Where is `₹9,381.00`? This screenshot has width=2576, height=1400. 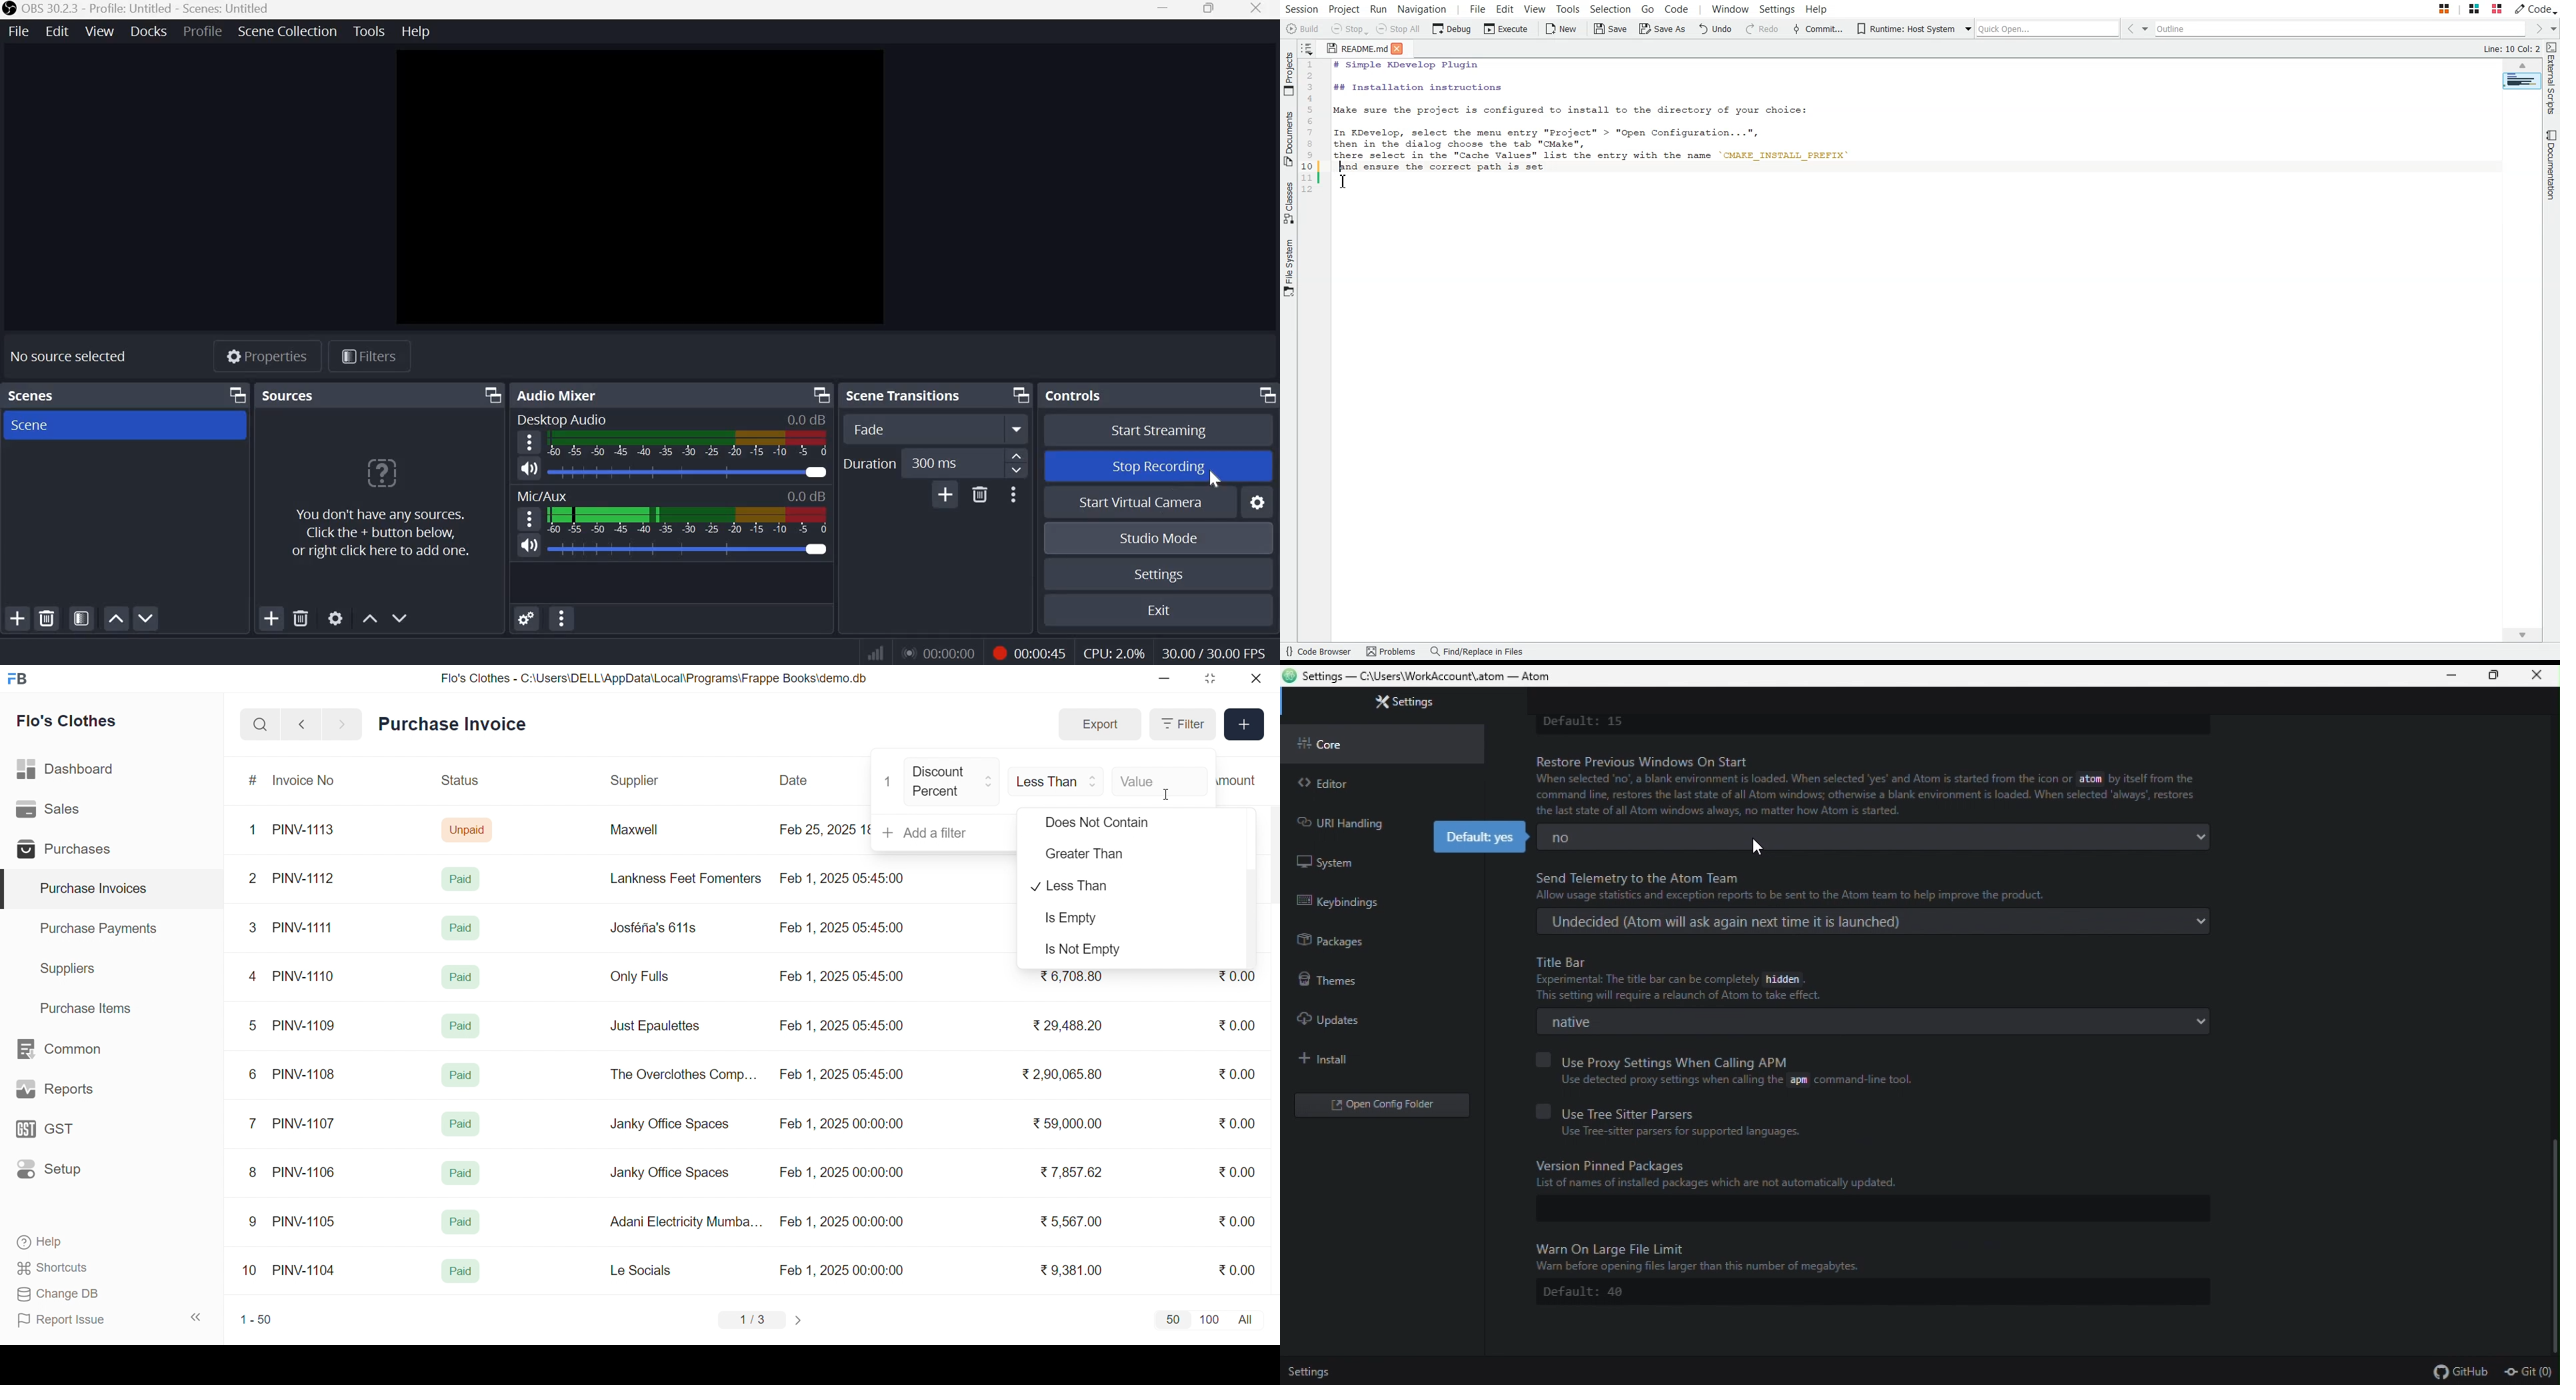
₹9,381.00 is located at coordinates (1071, 1270).